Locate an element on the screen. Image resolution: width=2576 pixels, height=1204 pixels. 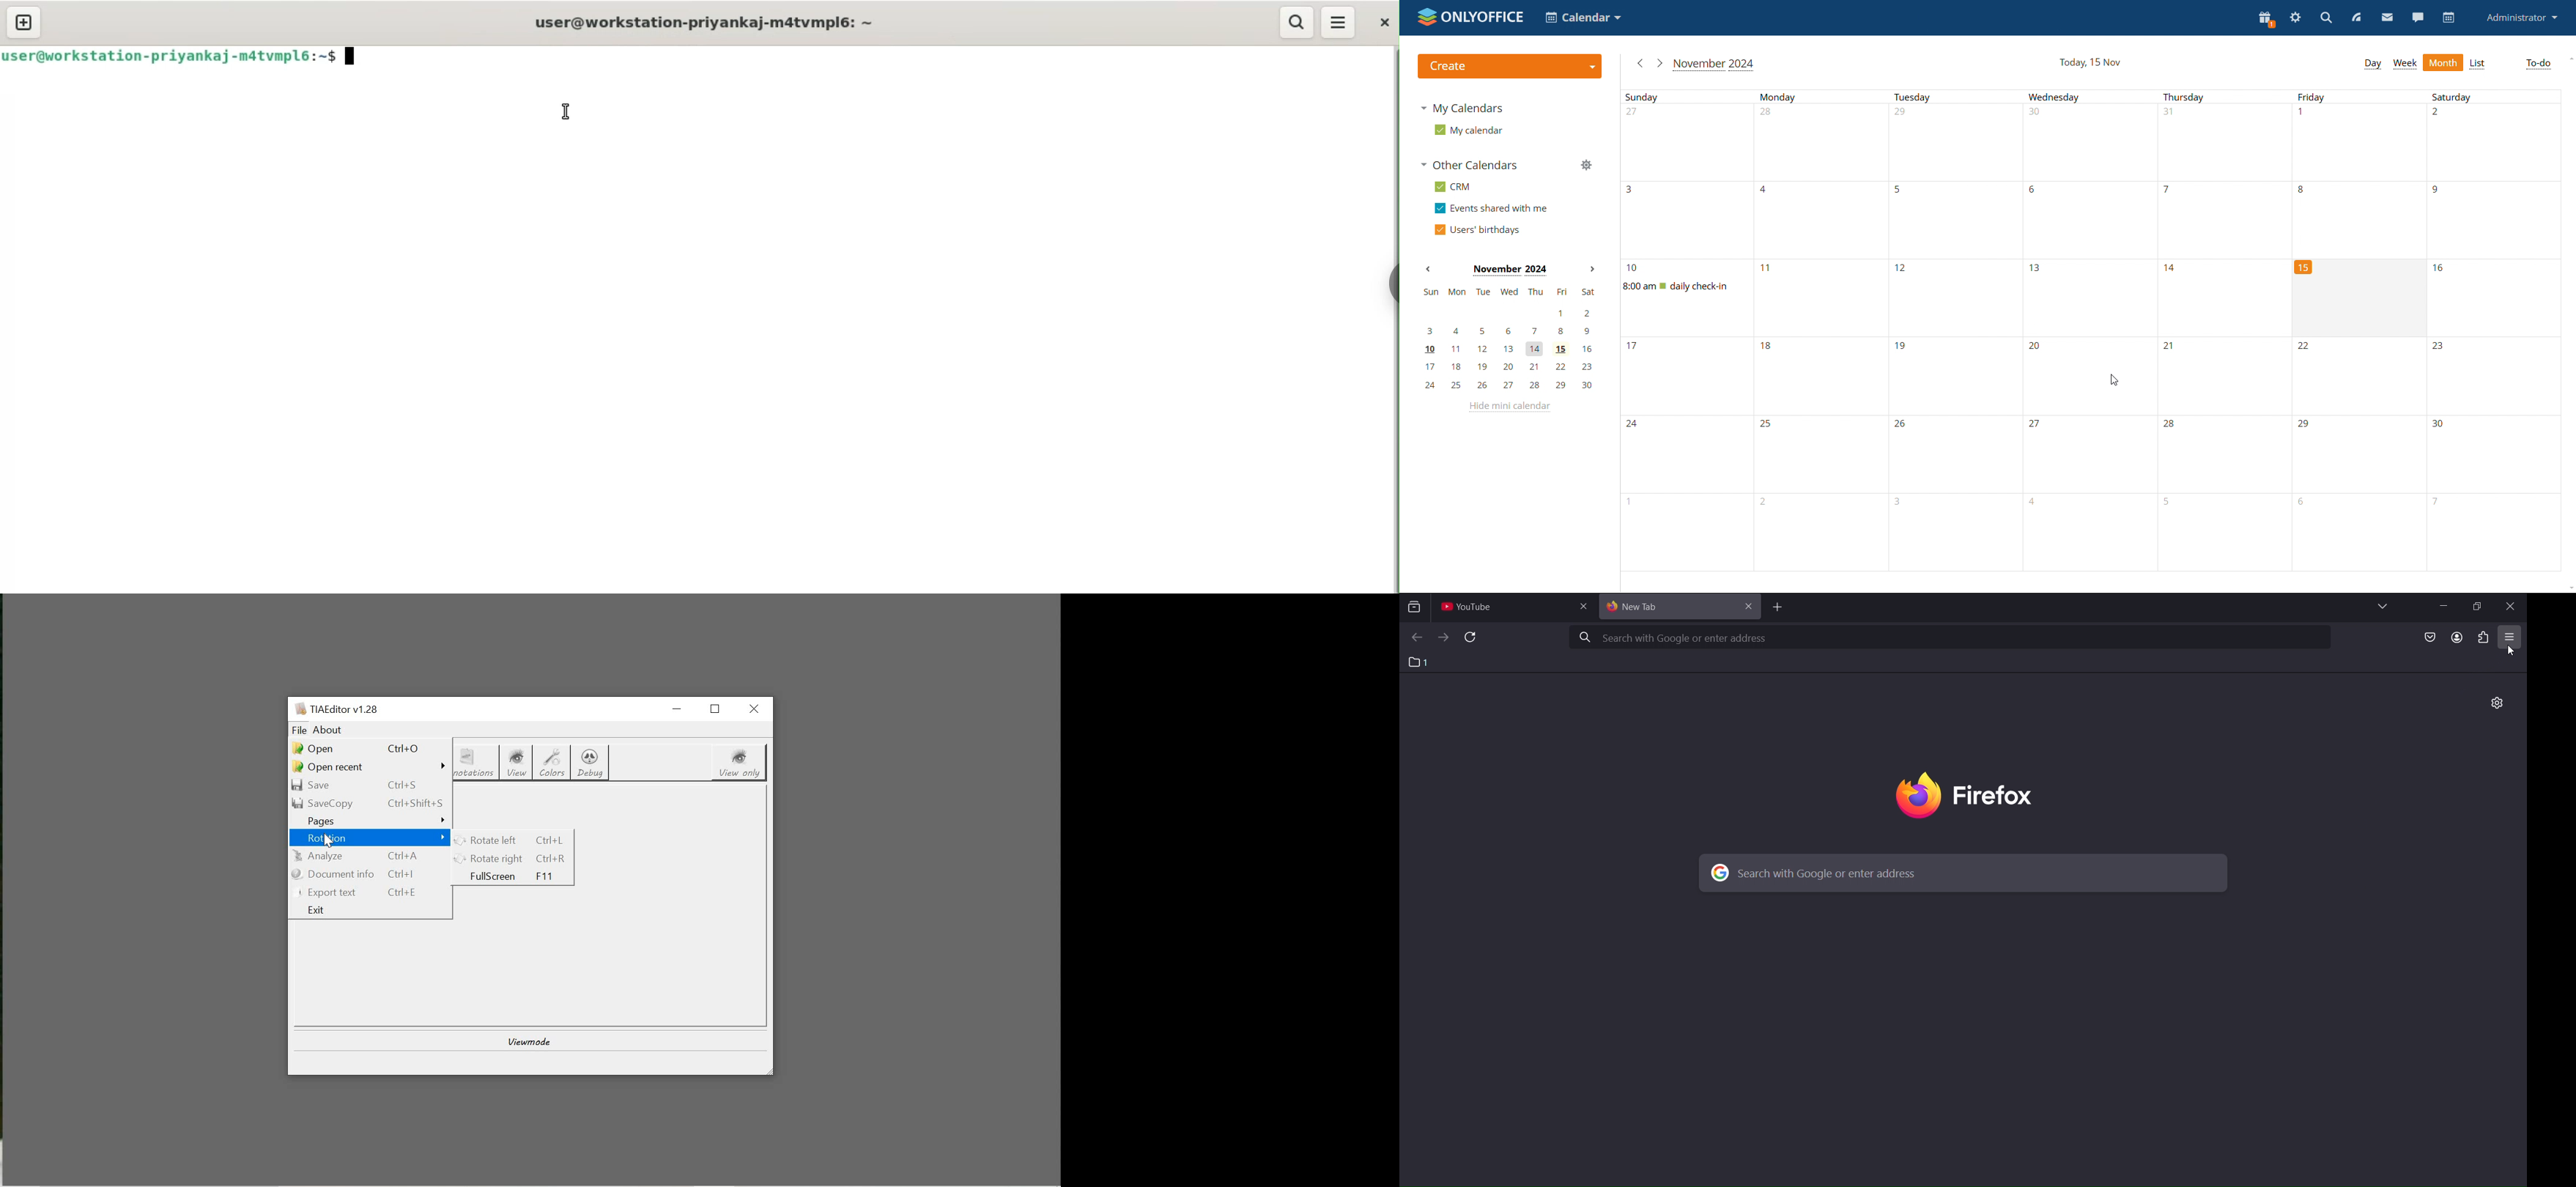
cursor is located at coordinates (2113, 381).